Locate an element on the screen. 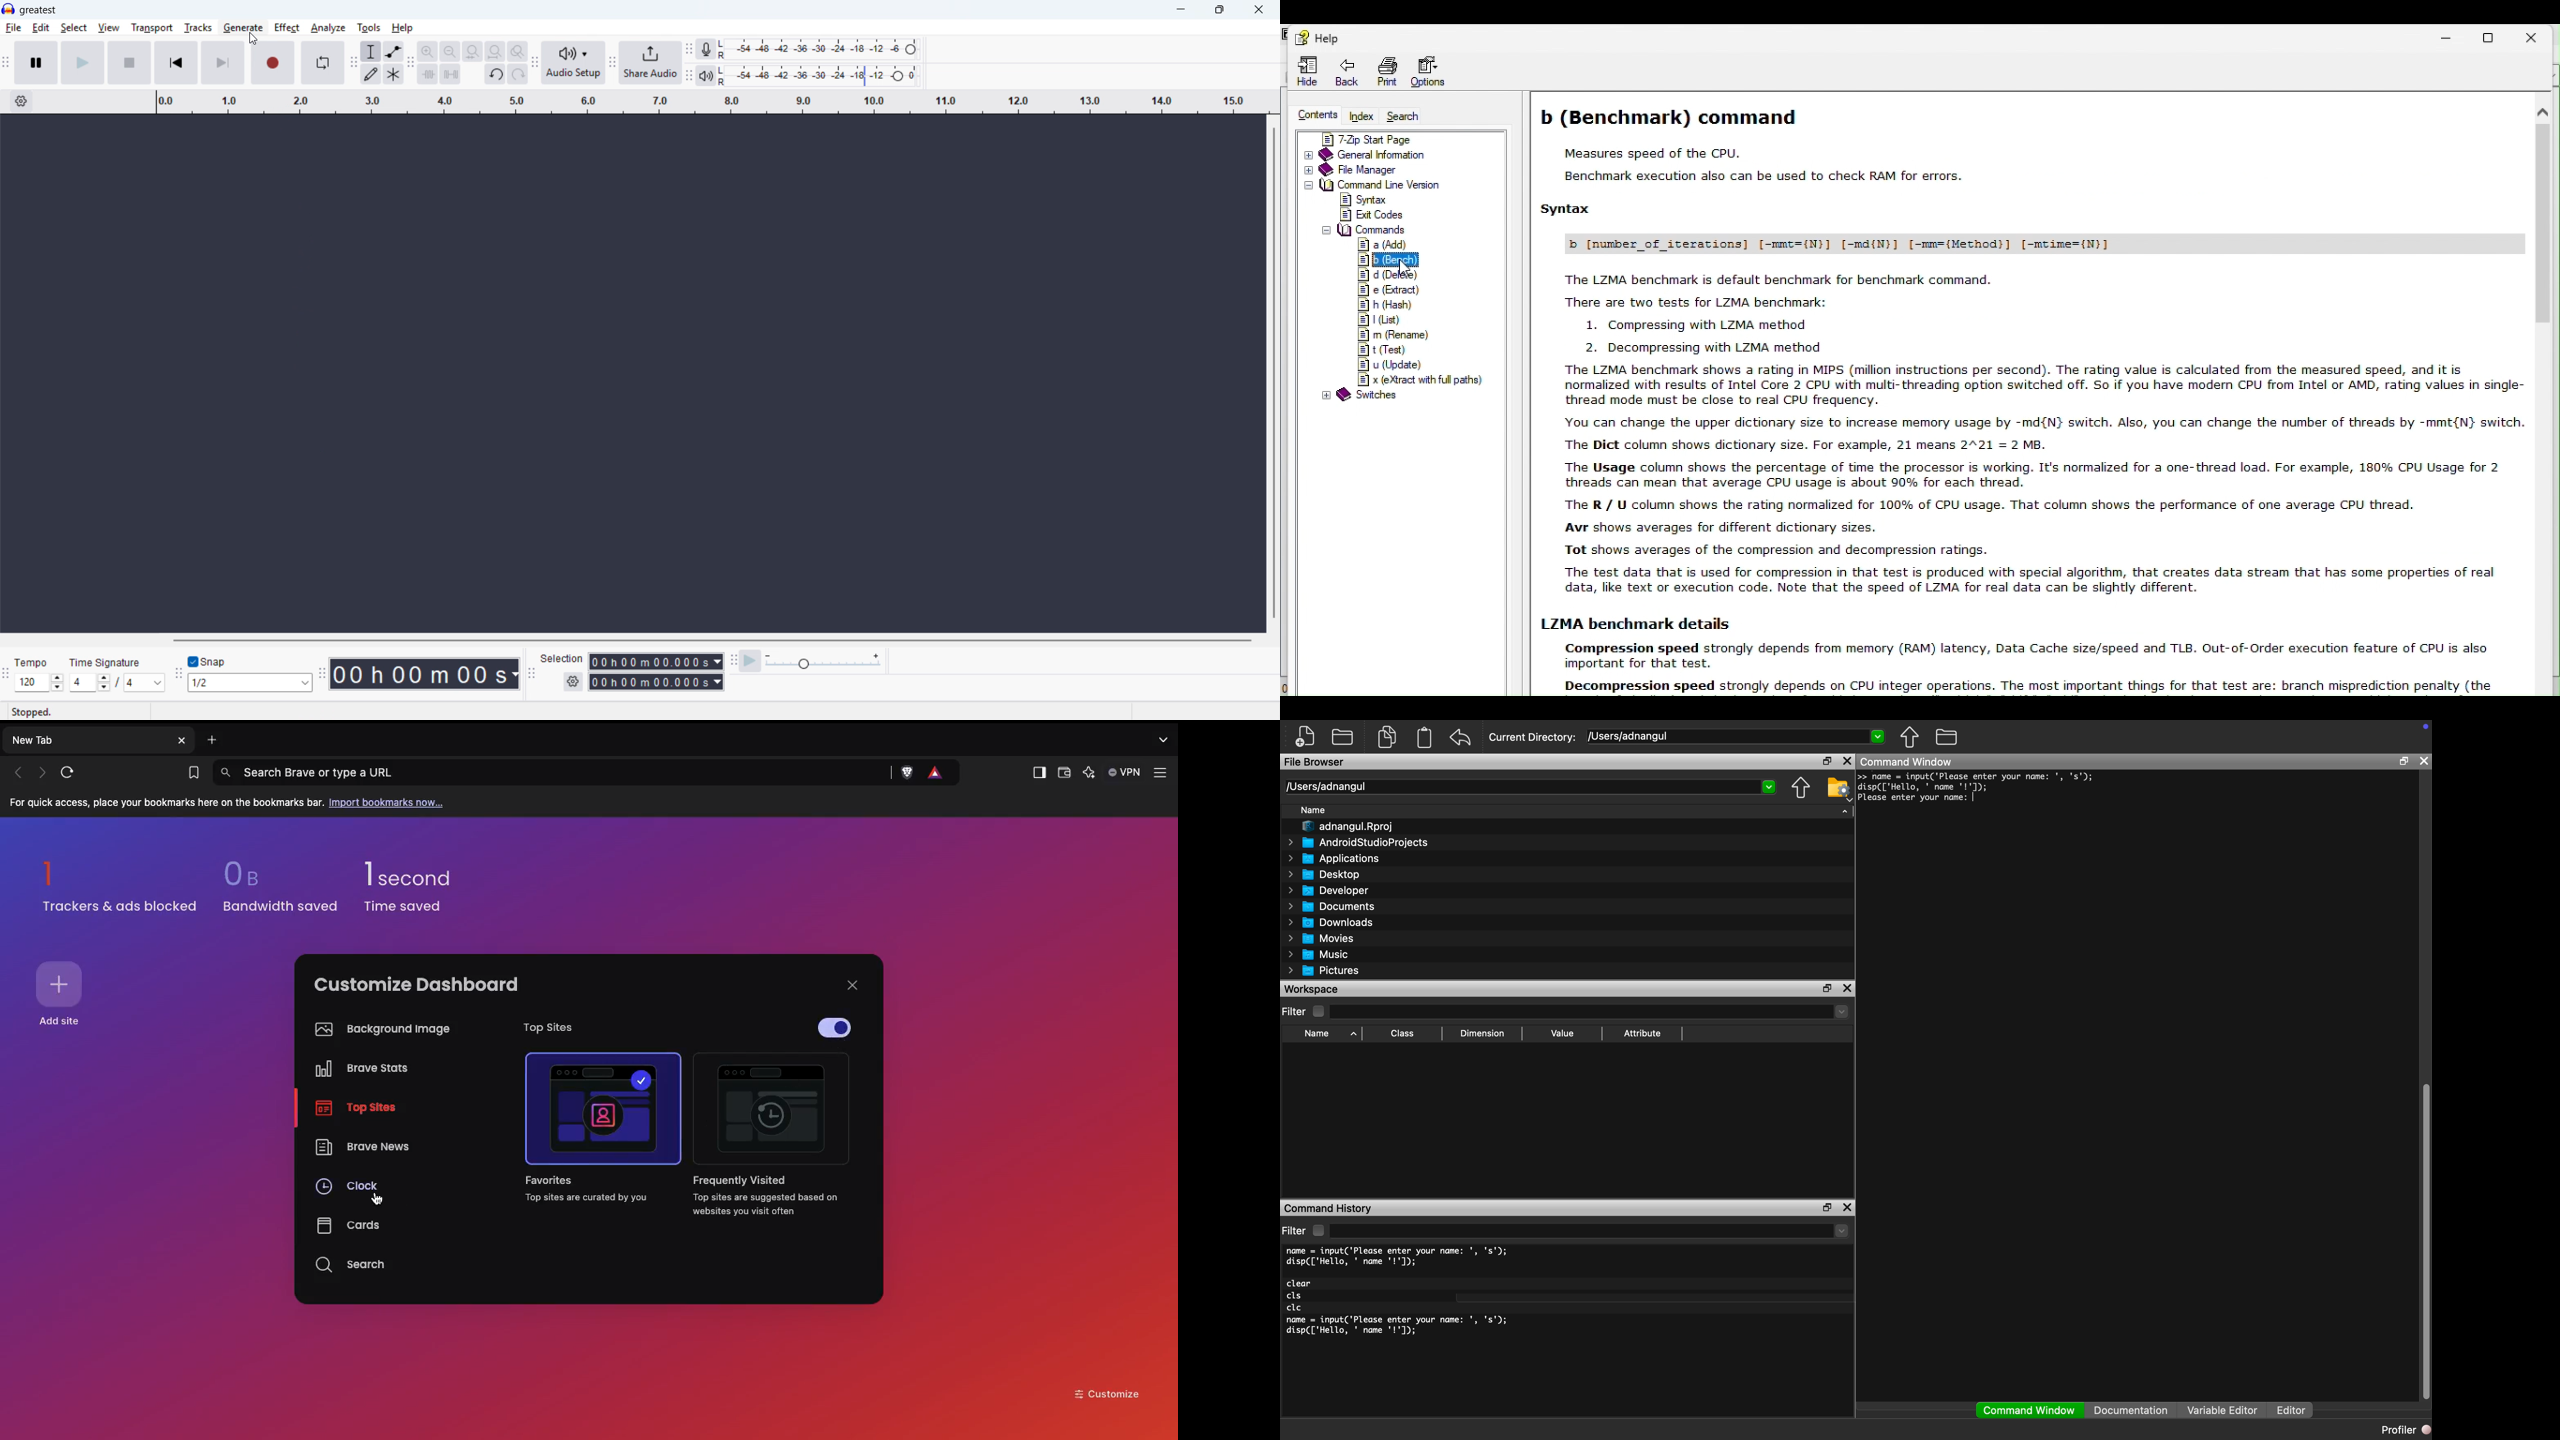  cursor is located at coordinates (376, 1199).